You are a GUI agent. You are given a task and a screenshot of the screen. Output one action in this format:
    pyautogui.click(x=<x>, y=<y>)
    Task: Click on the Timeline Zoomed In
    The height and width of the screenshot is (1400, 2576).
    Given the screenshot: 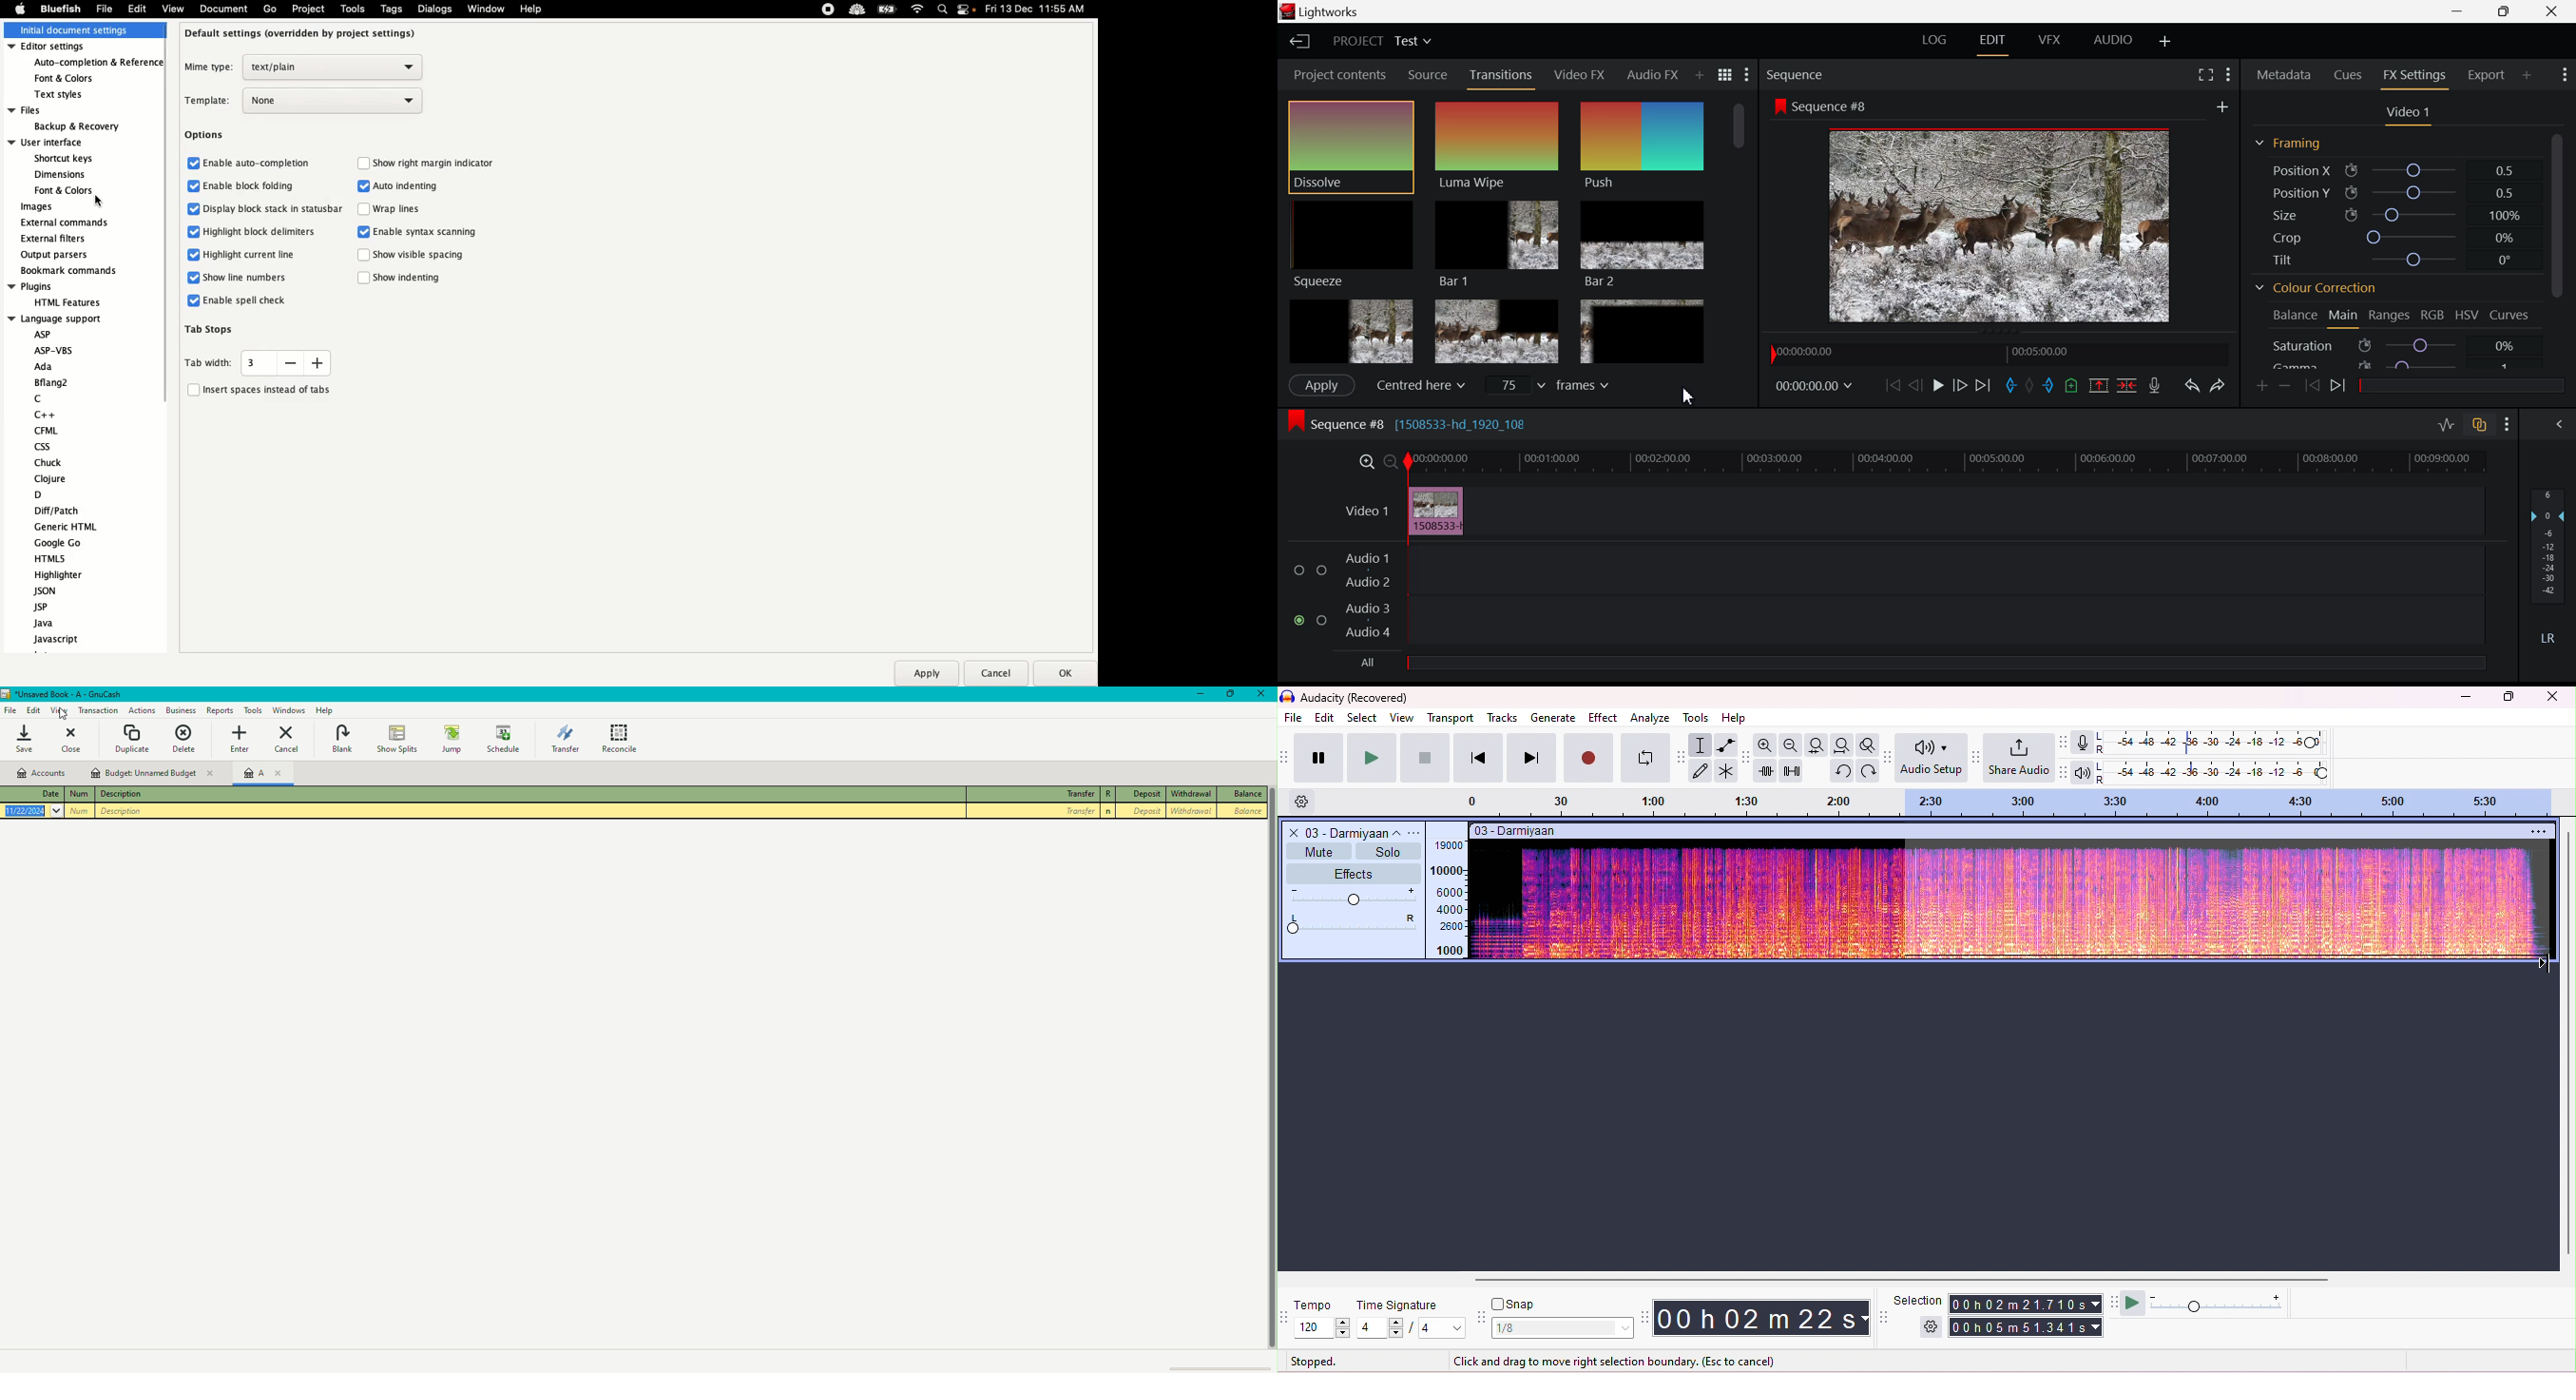 What is the action you would take?
    pyautogui.click(x=1366, y=463)
    